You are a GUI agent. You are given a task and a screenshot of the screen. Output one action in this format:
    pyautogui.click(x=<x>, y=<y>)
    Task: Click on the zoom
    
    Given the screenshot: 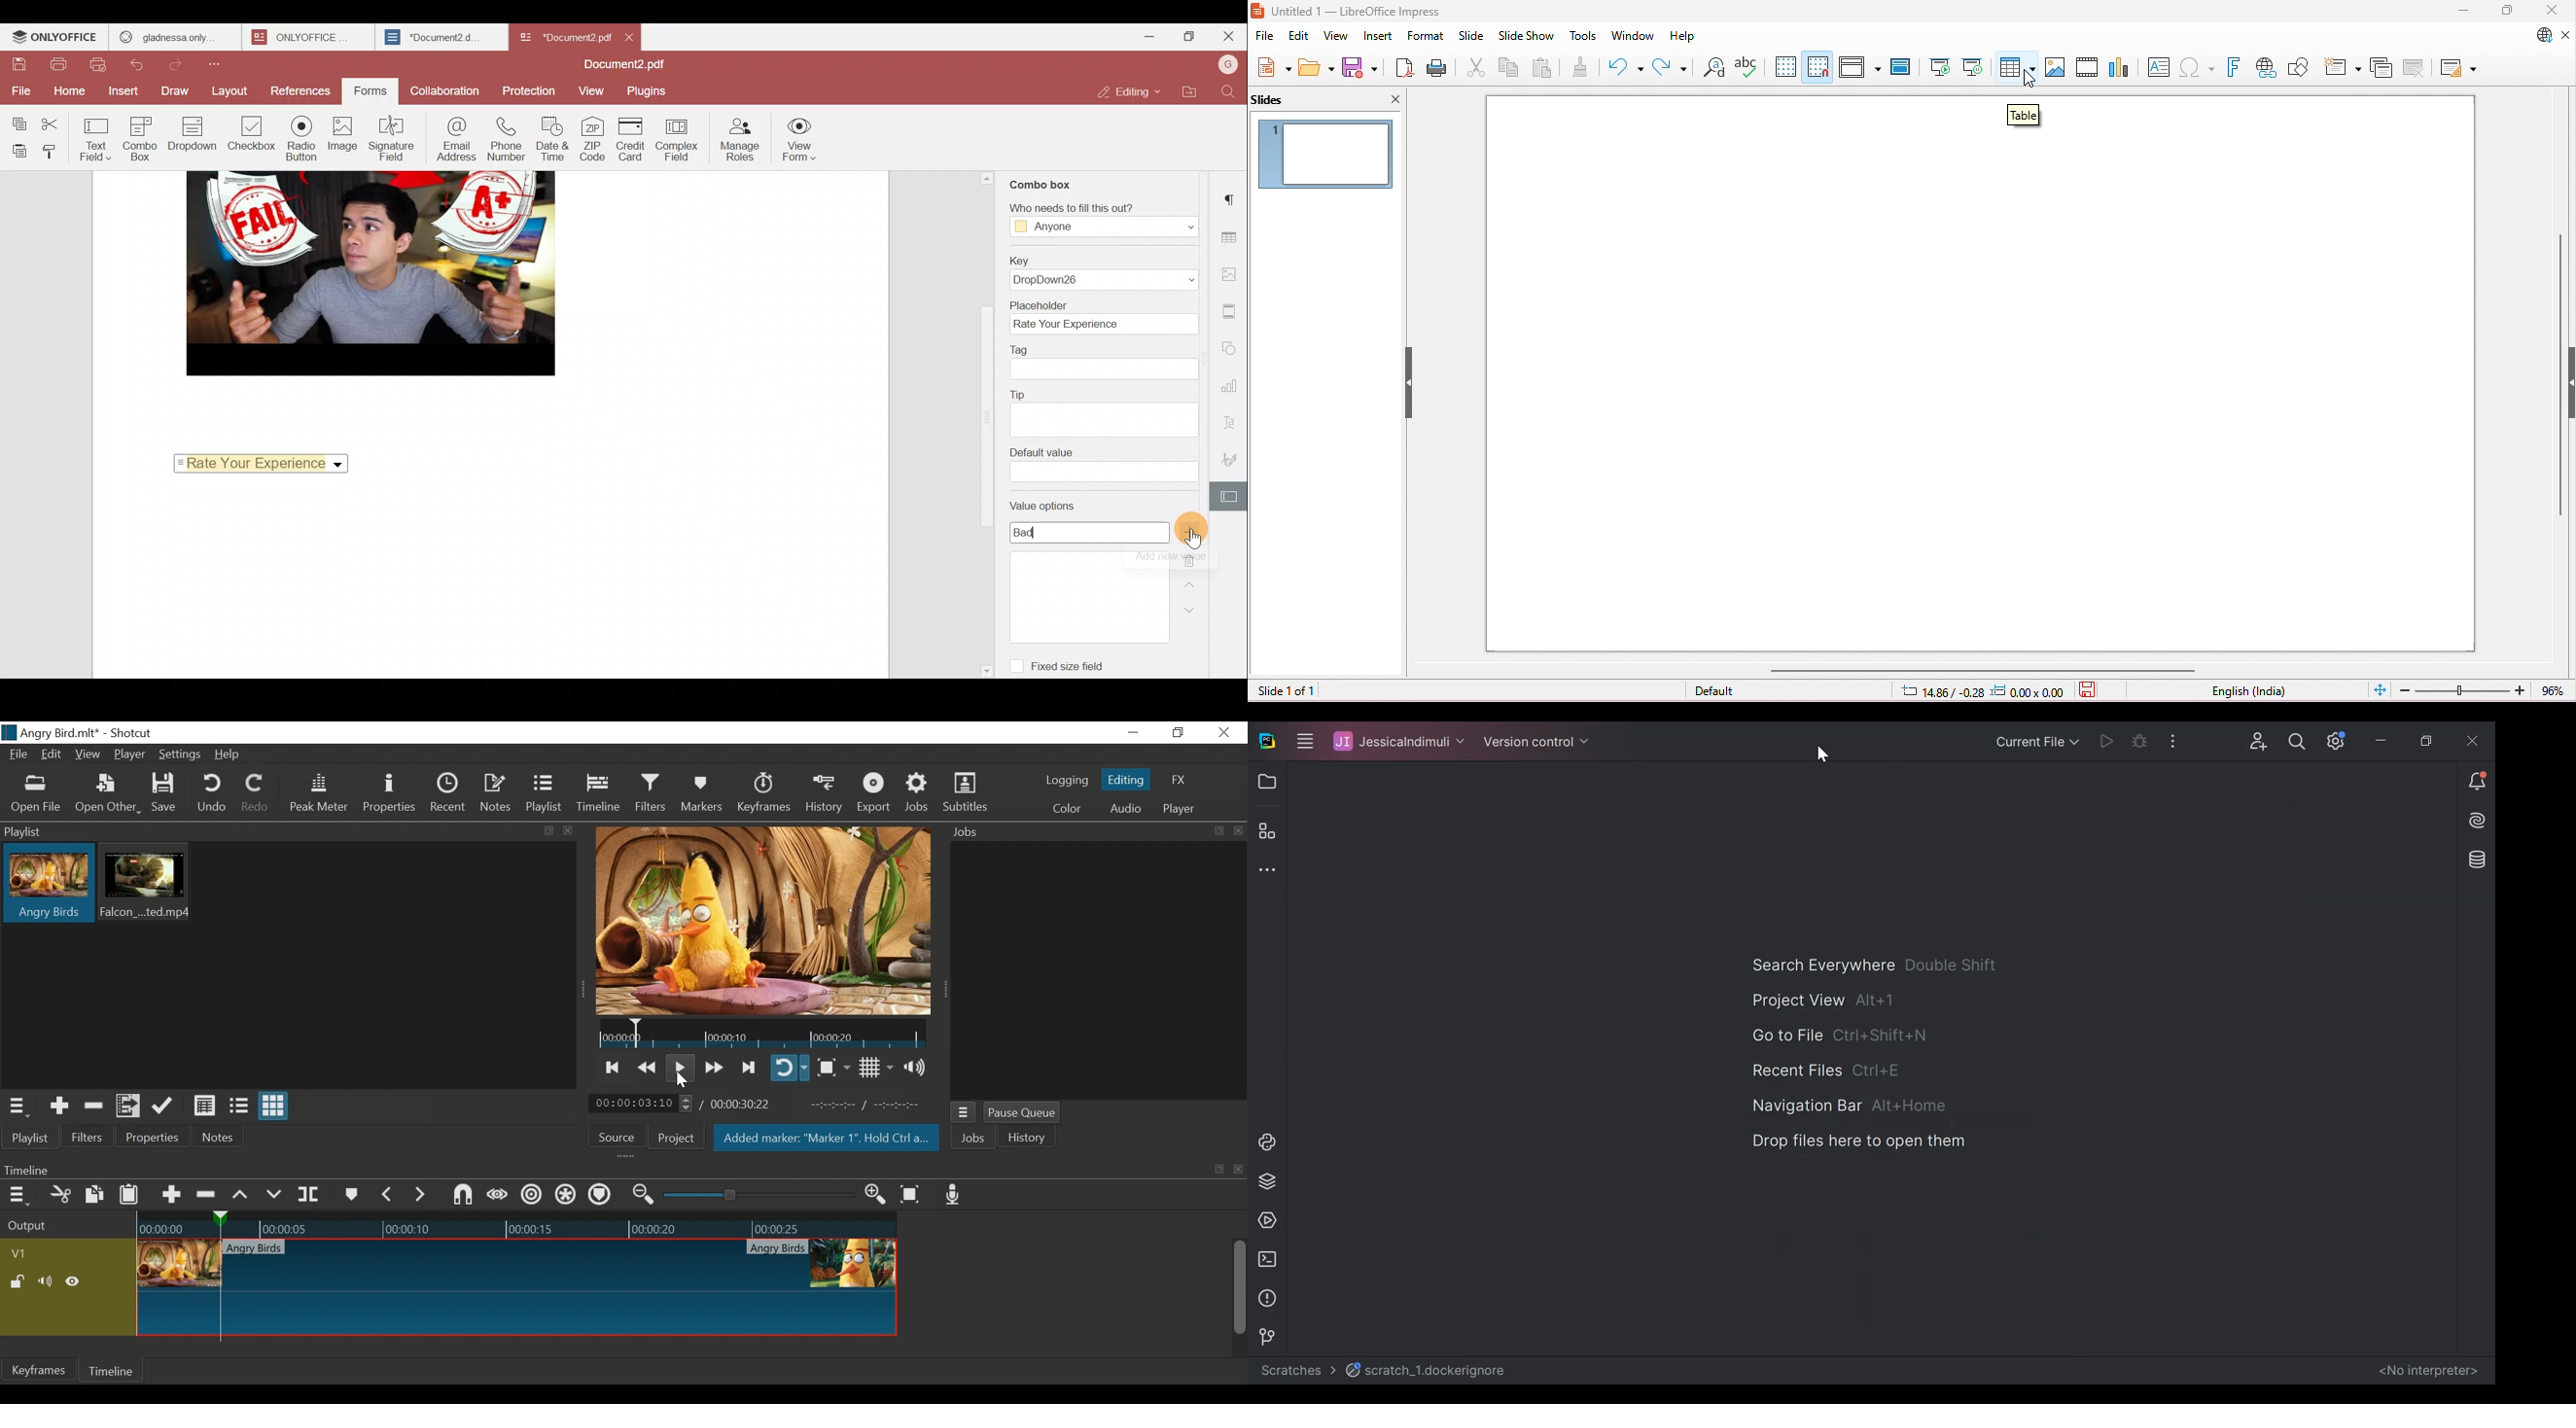 What is the action you would take?
    pyautogui.click(x=2484, y=690)
    